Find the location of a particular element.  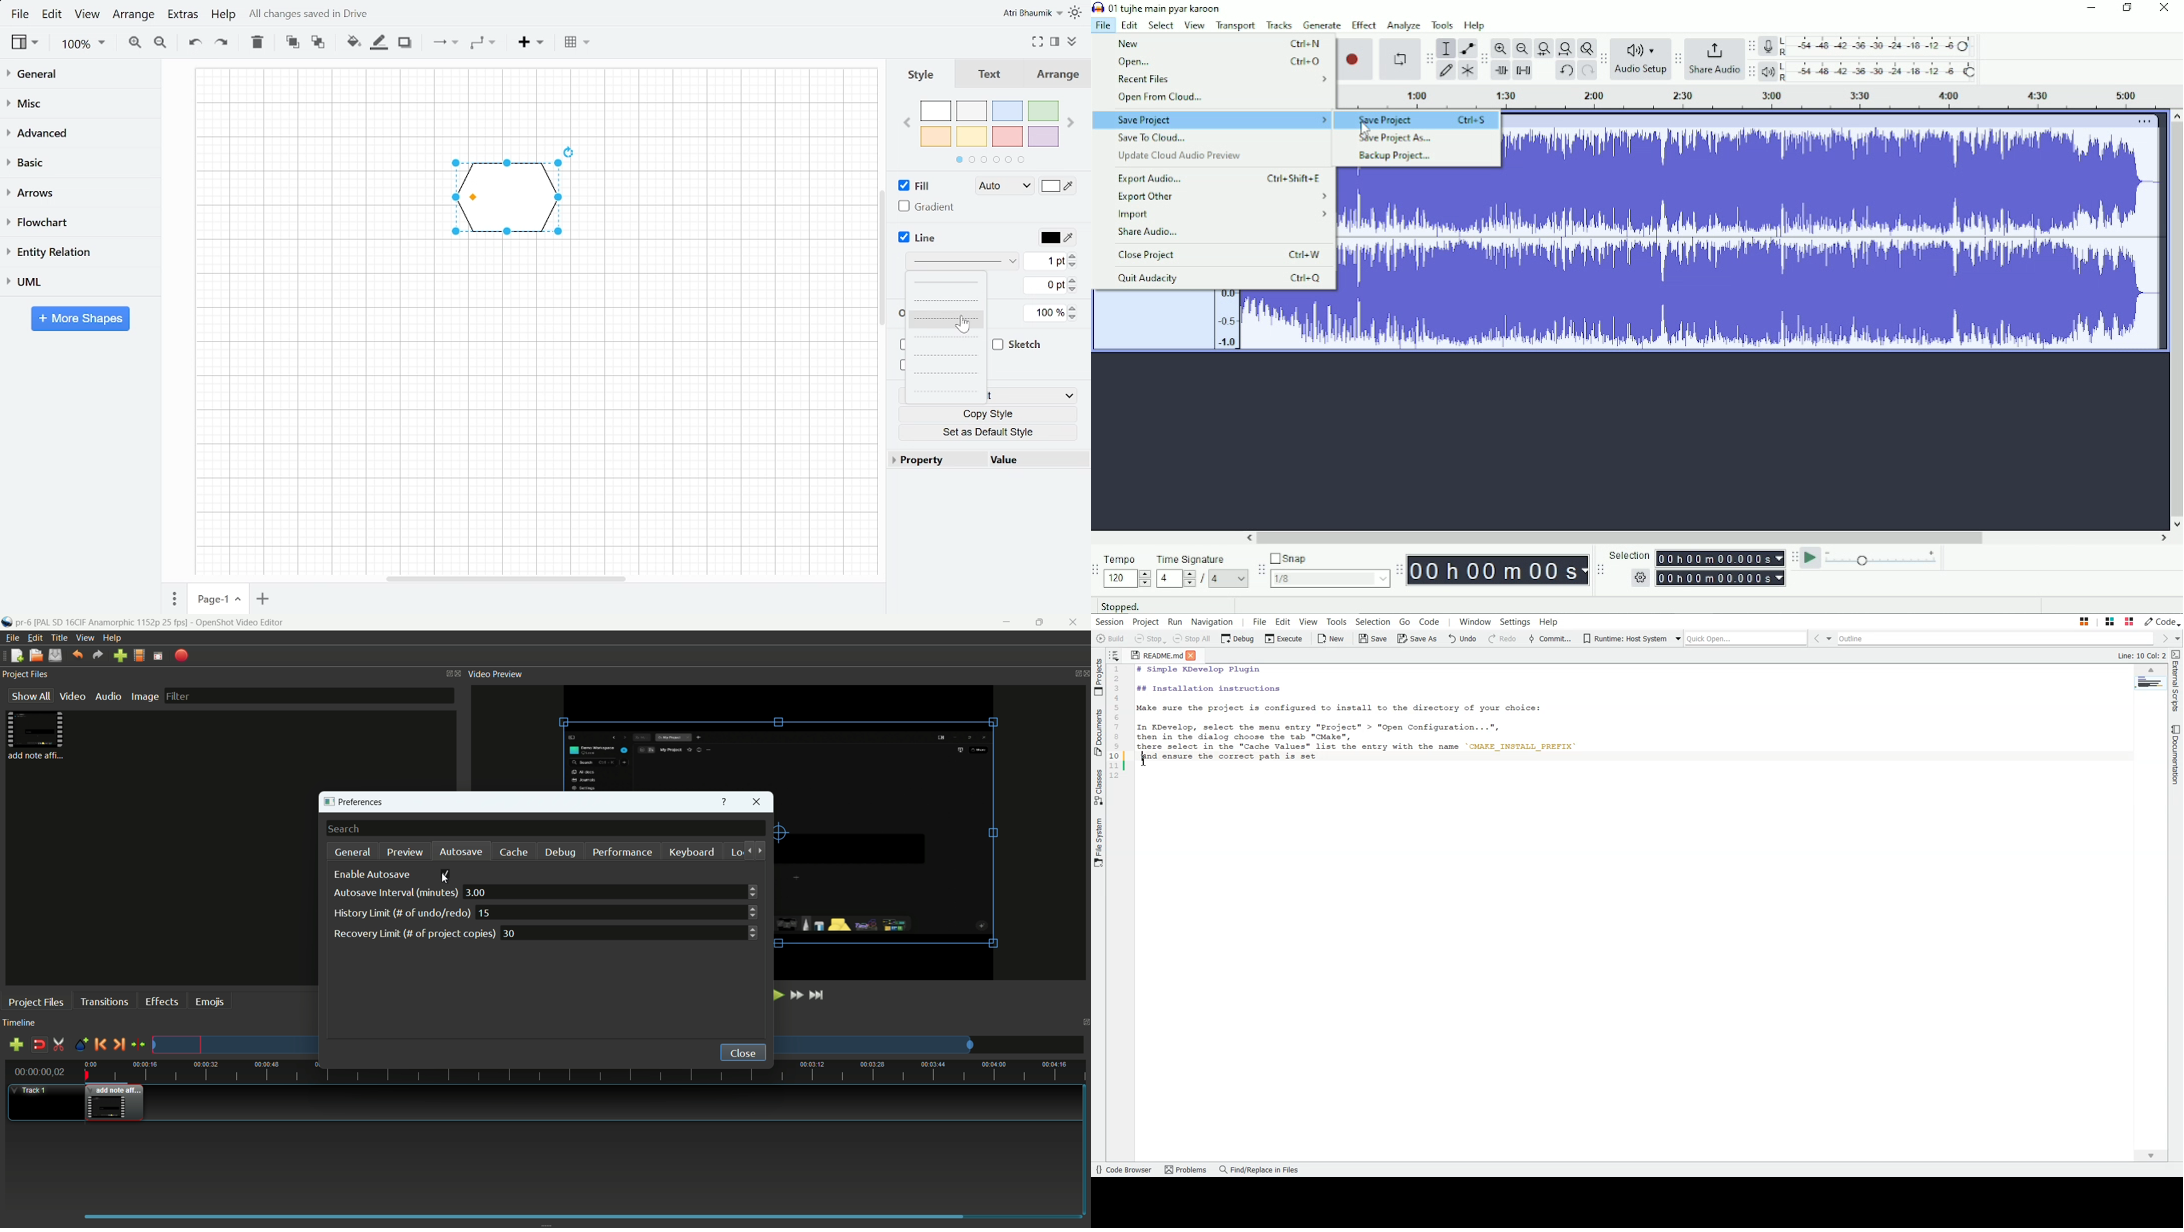

Audio is located at coordinates (1830, 240).